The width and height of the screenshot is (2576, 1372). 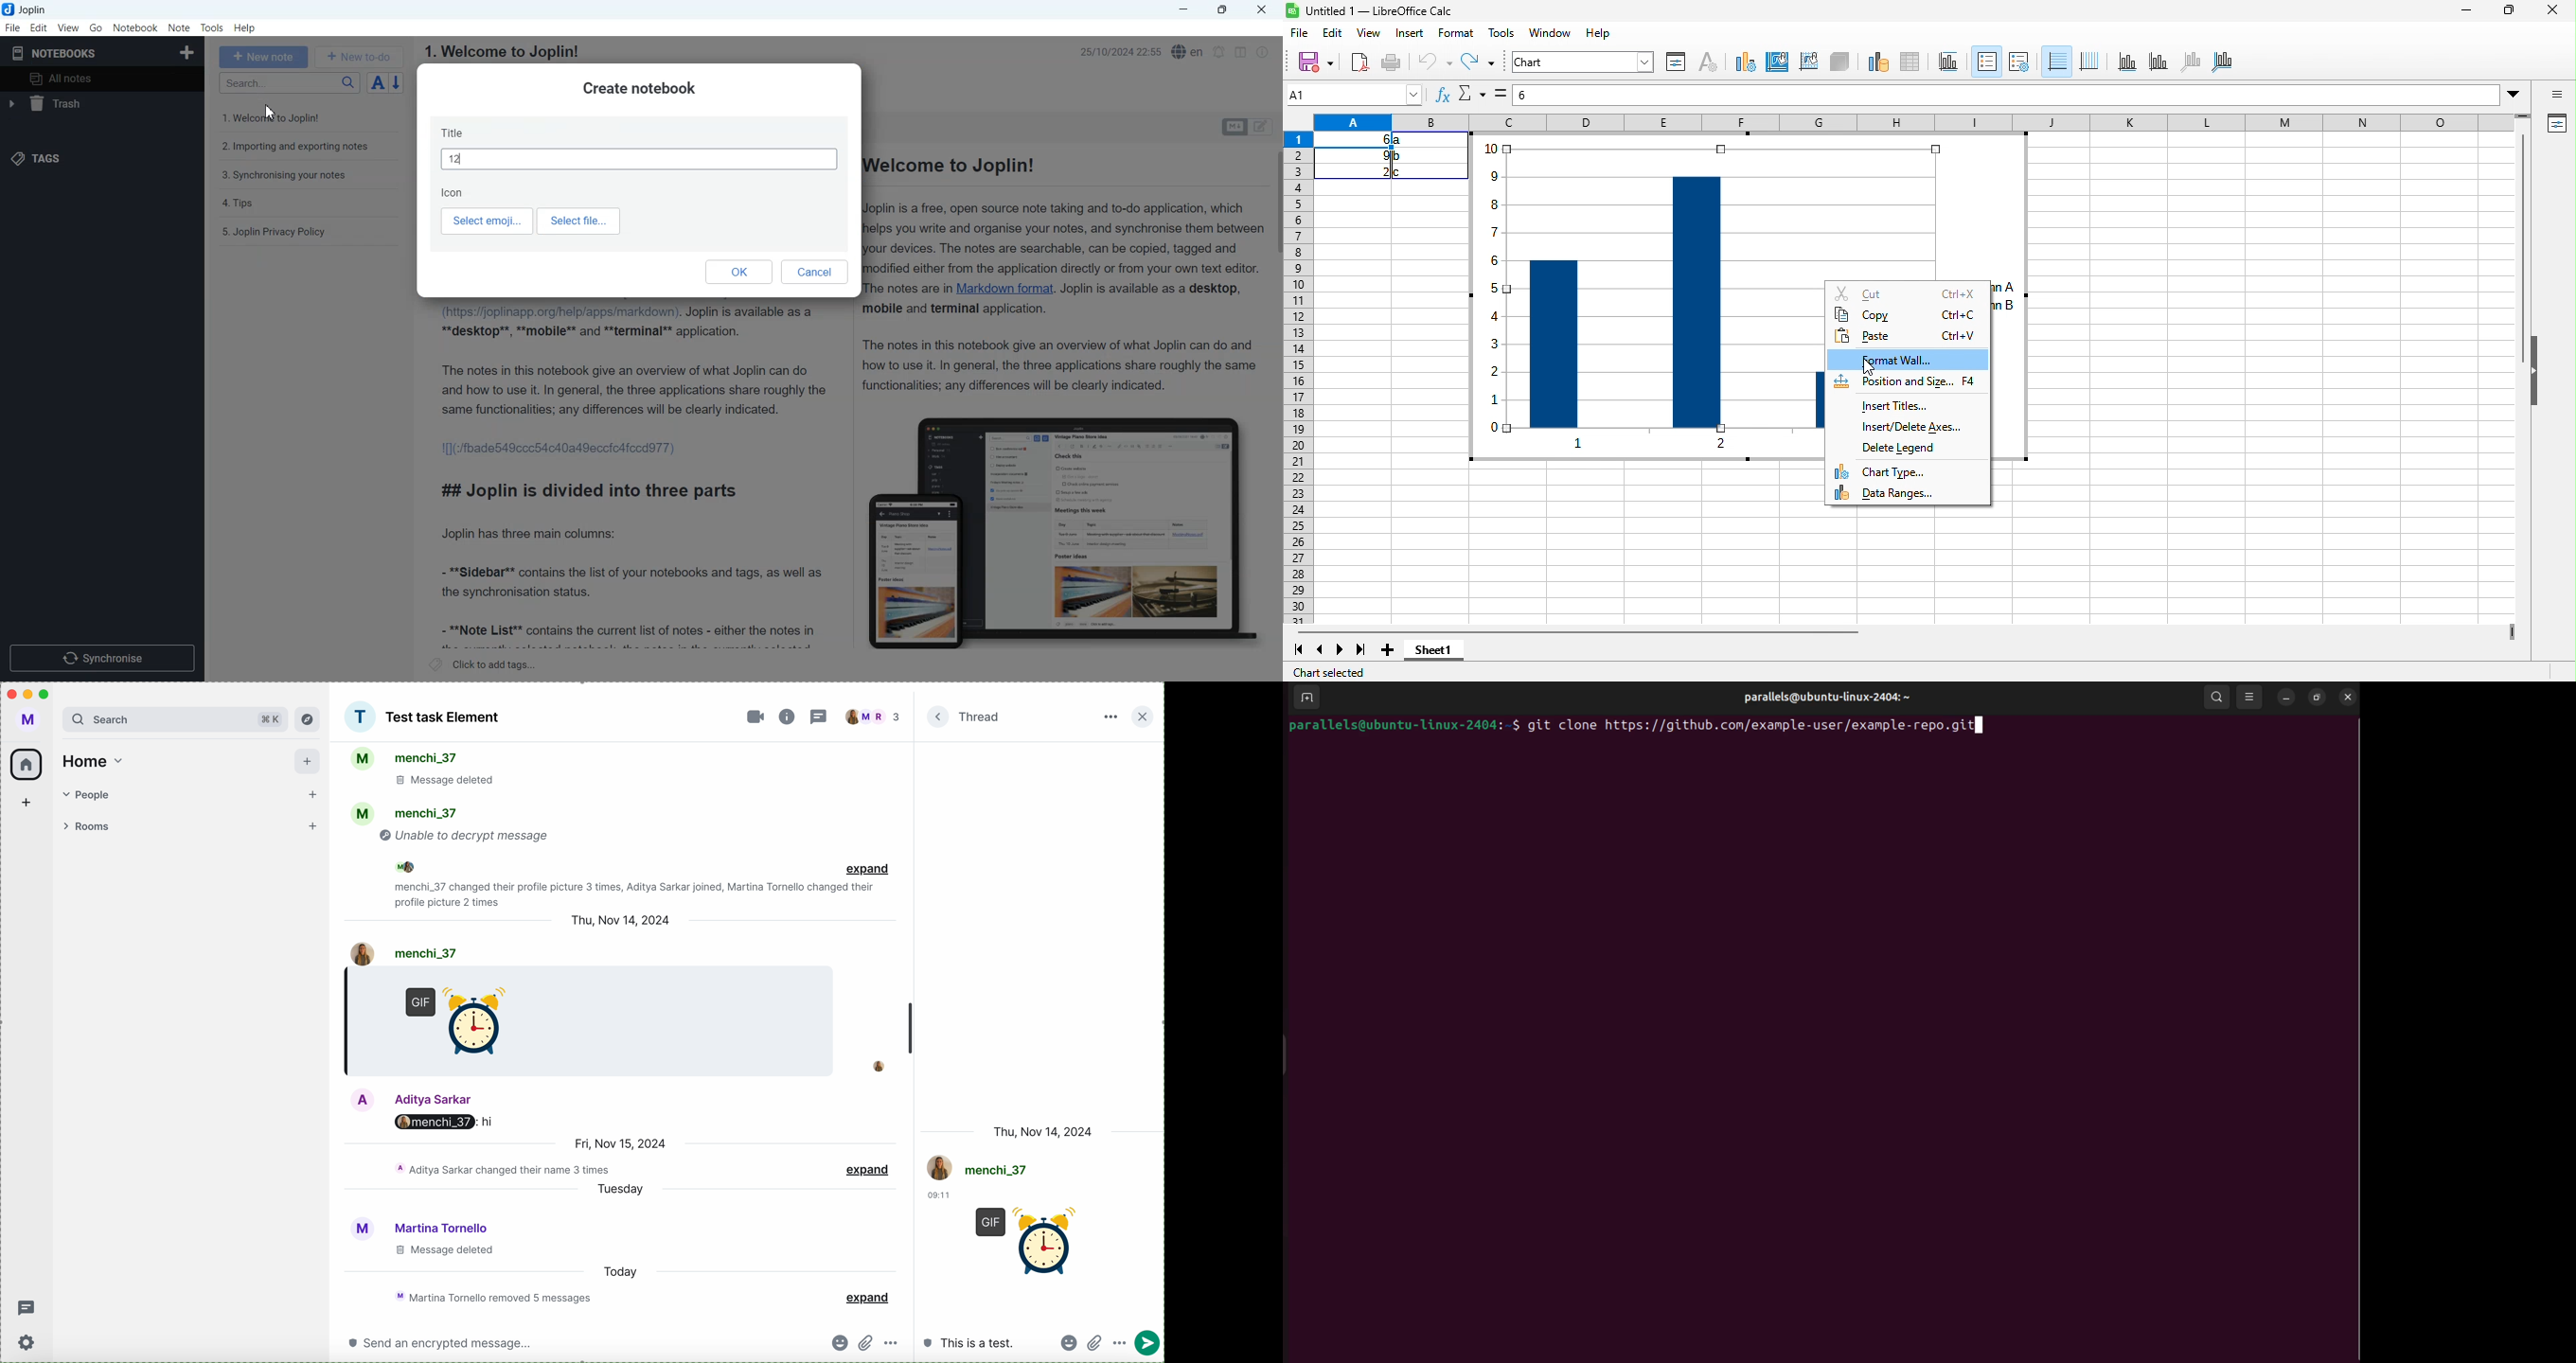 I want to click on Go, so click(x=97, y=27).